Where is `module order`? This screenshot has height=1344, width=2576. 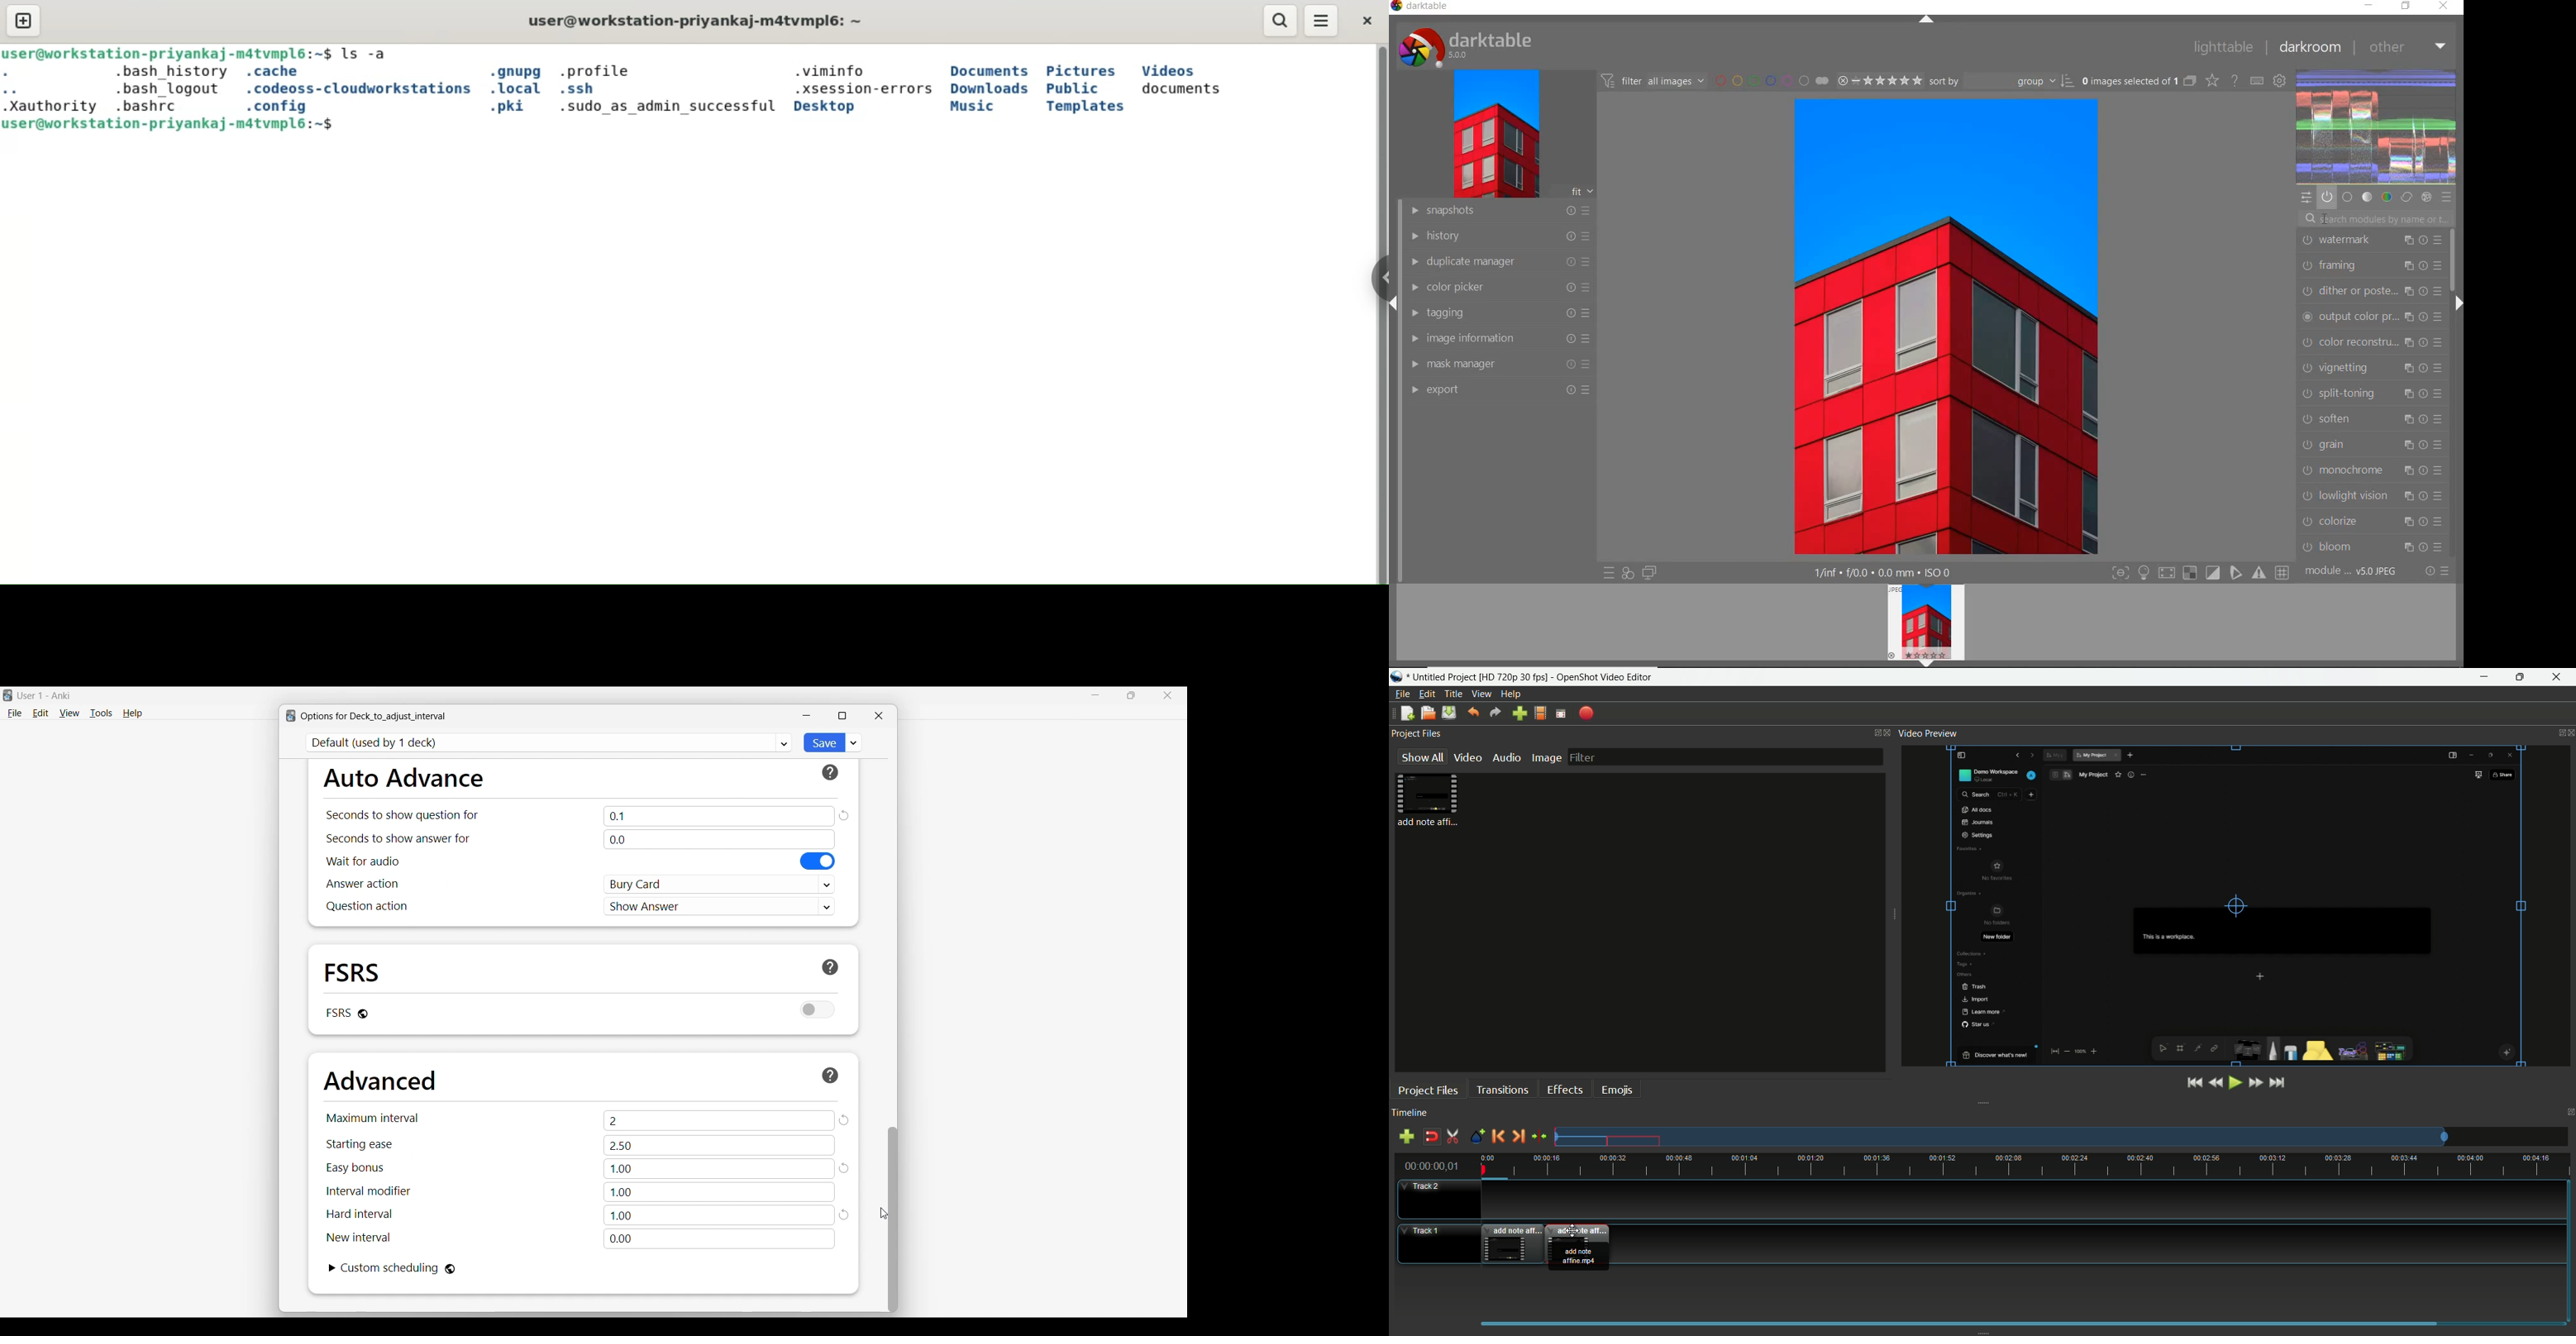 module order is located at coordinates (2354, 572).